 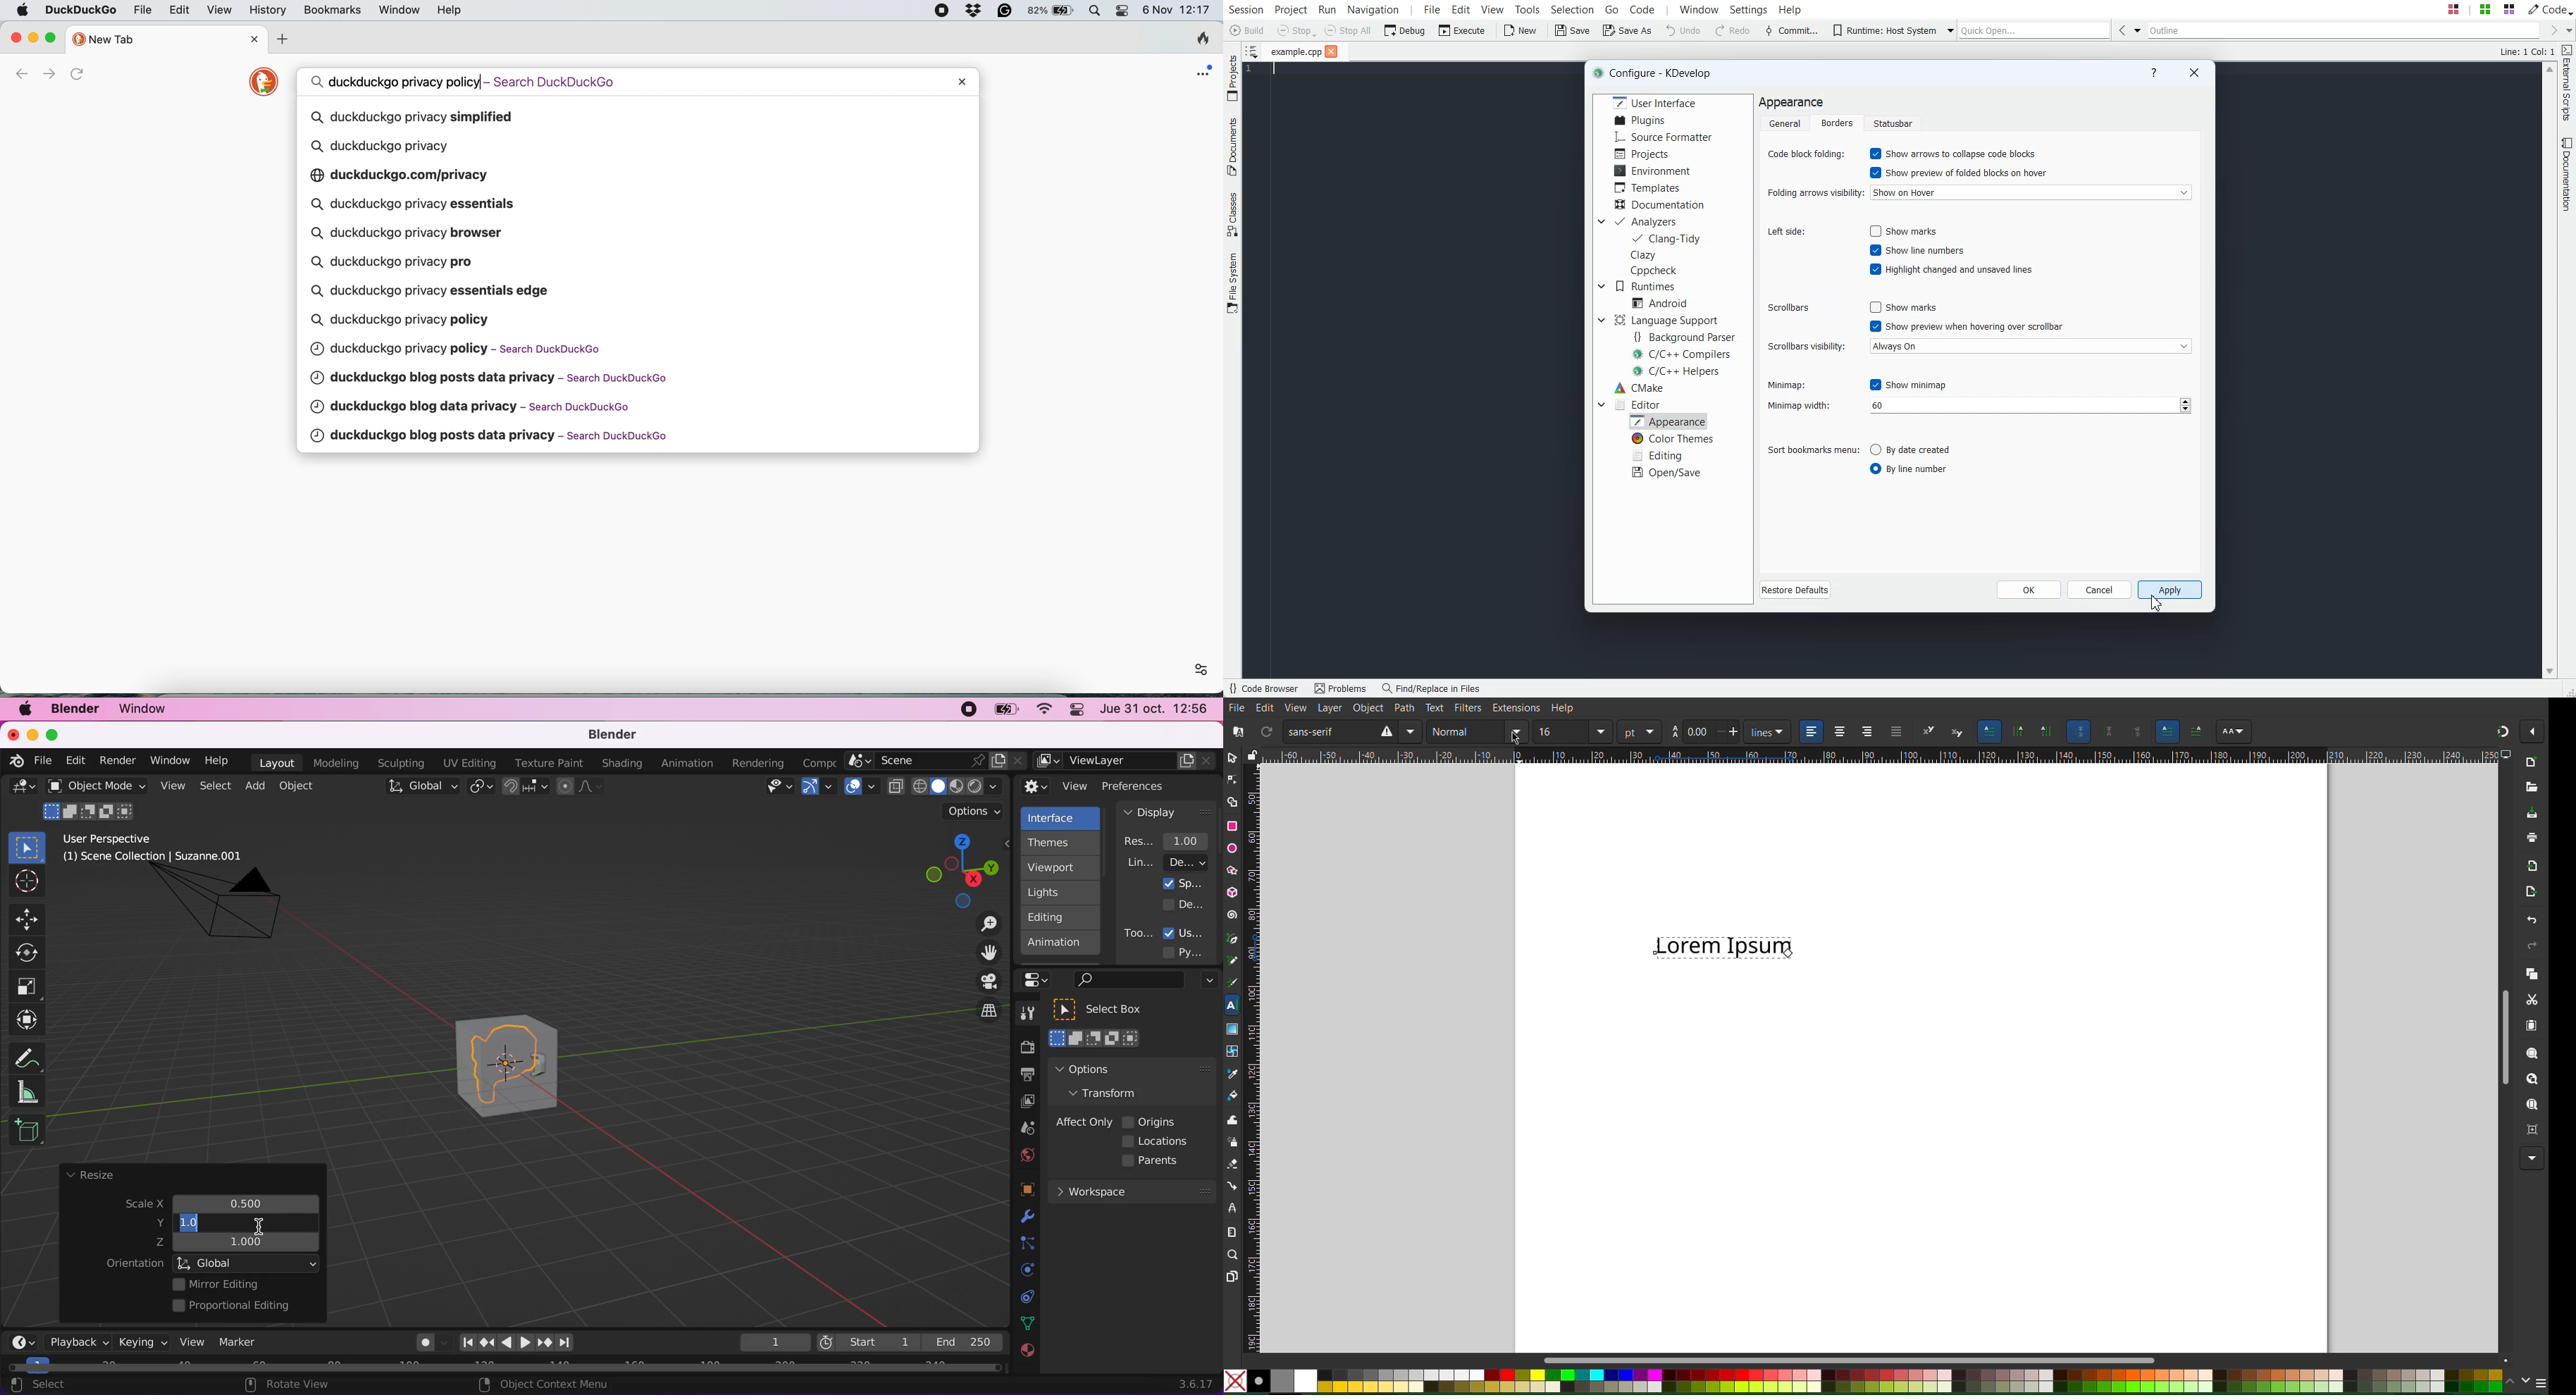 I want to click on Sort bookmarks menu, so click(x=1812, y=448).